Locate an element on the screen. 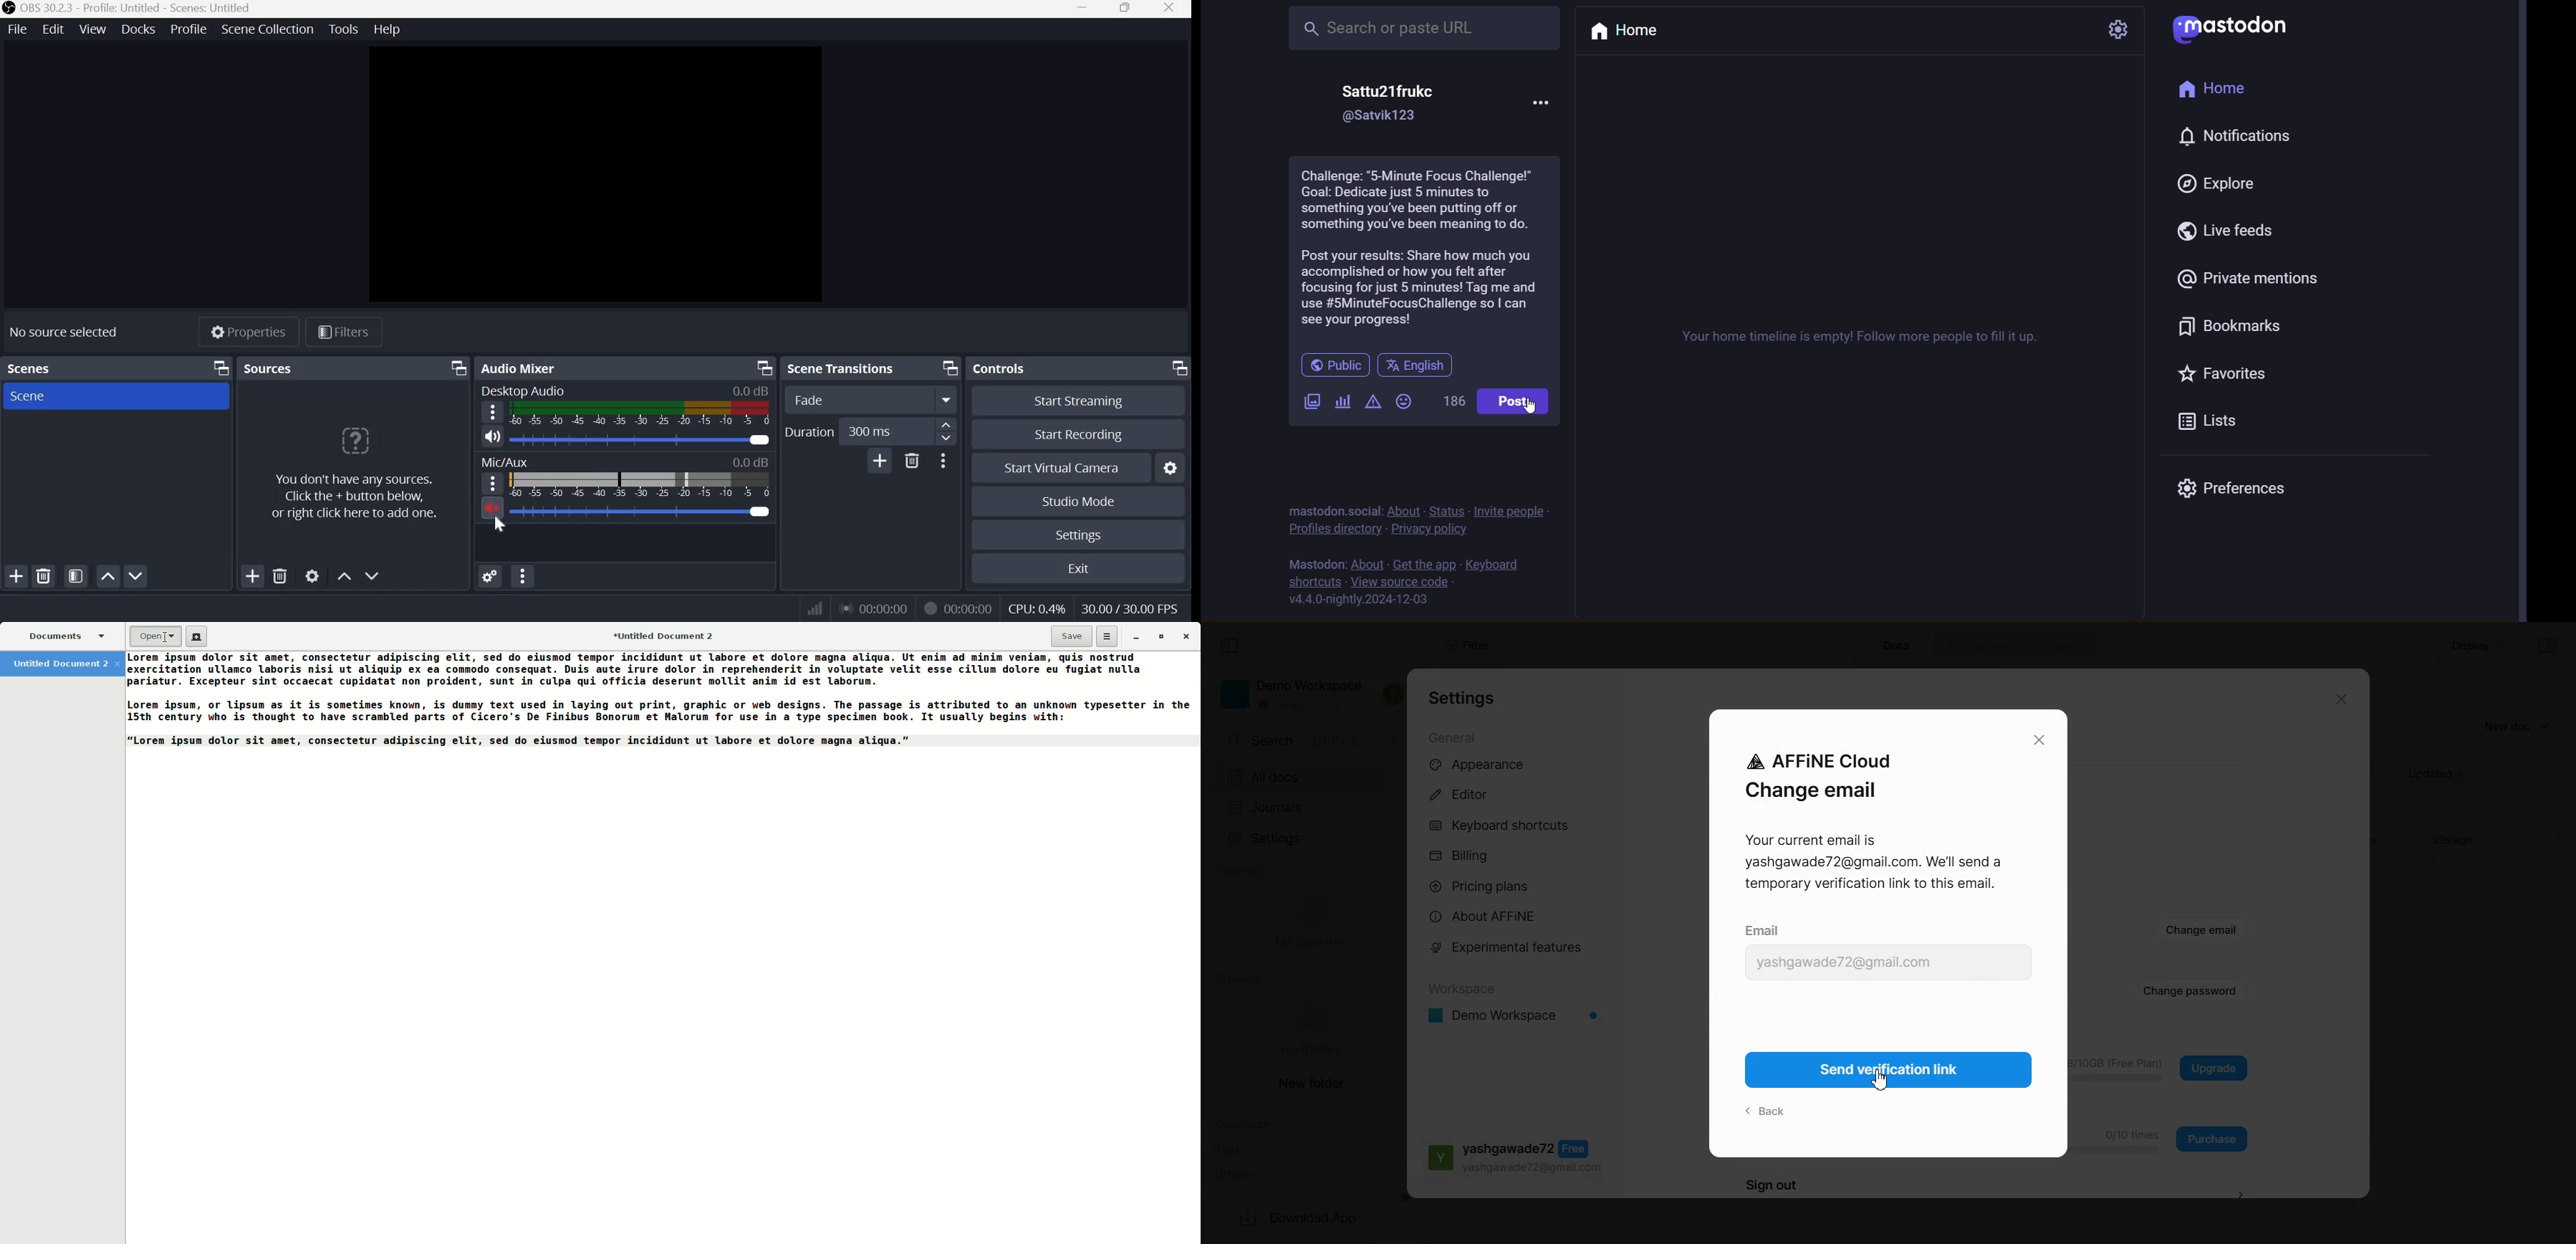 This screenshot has width=2576, height=1260. advanced audio properties is located at coordinates (524, 576).